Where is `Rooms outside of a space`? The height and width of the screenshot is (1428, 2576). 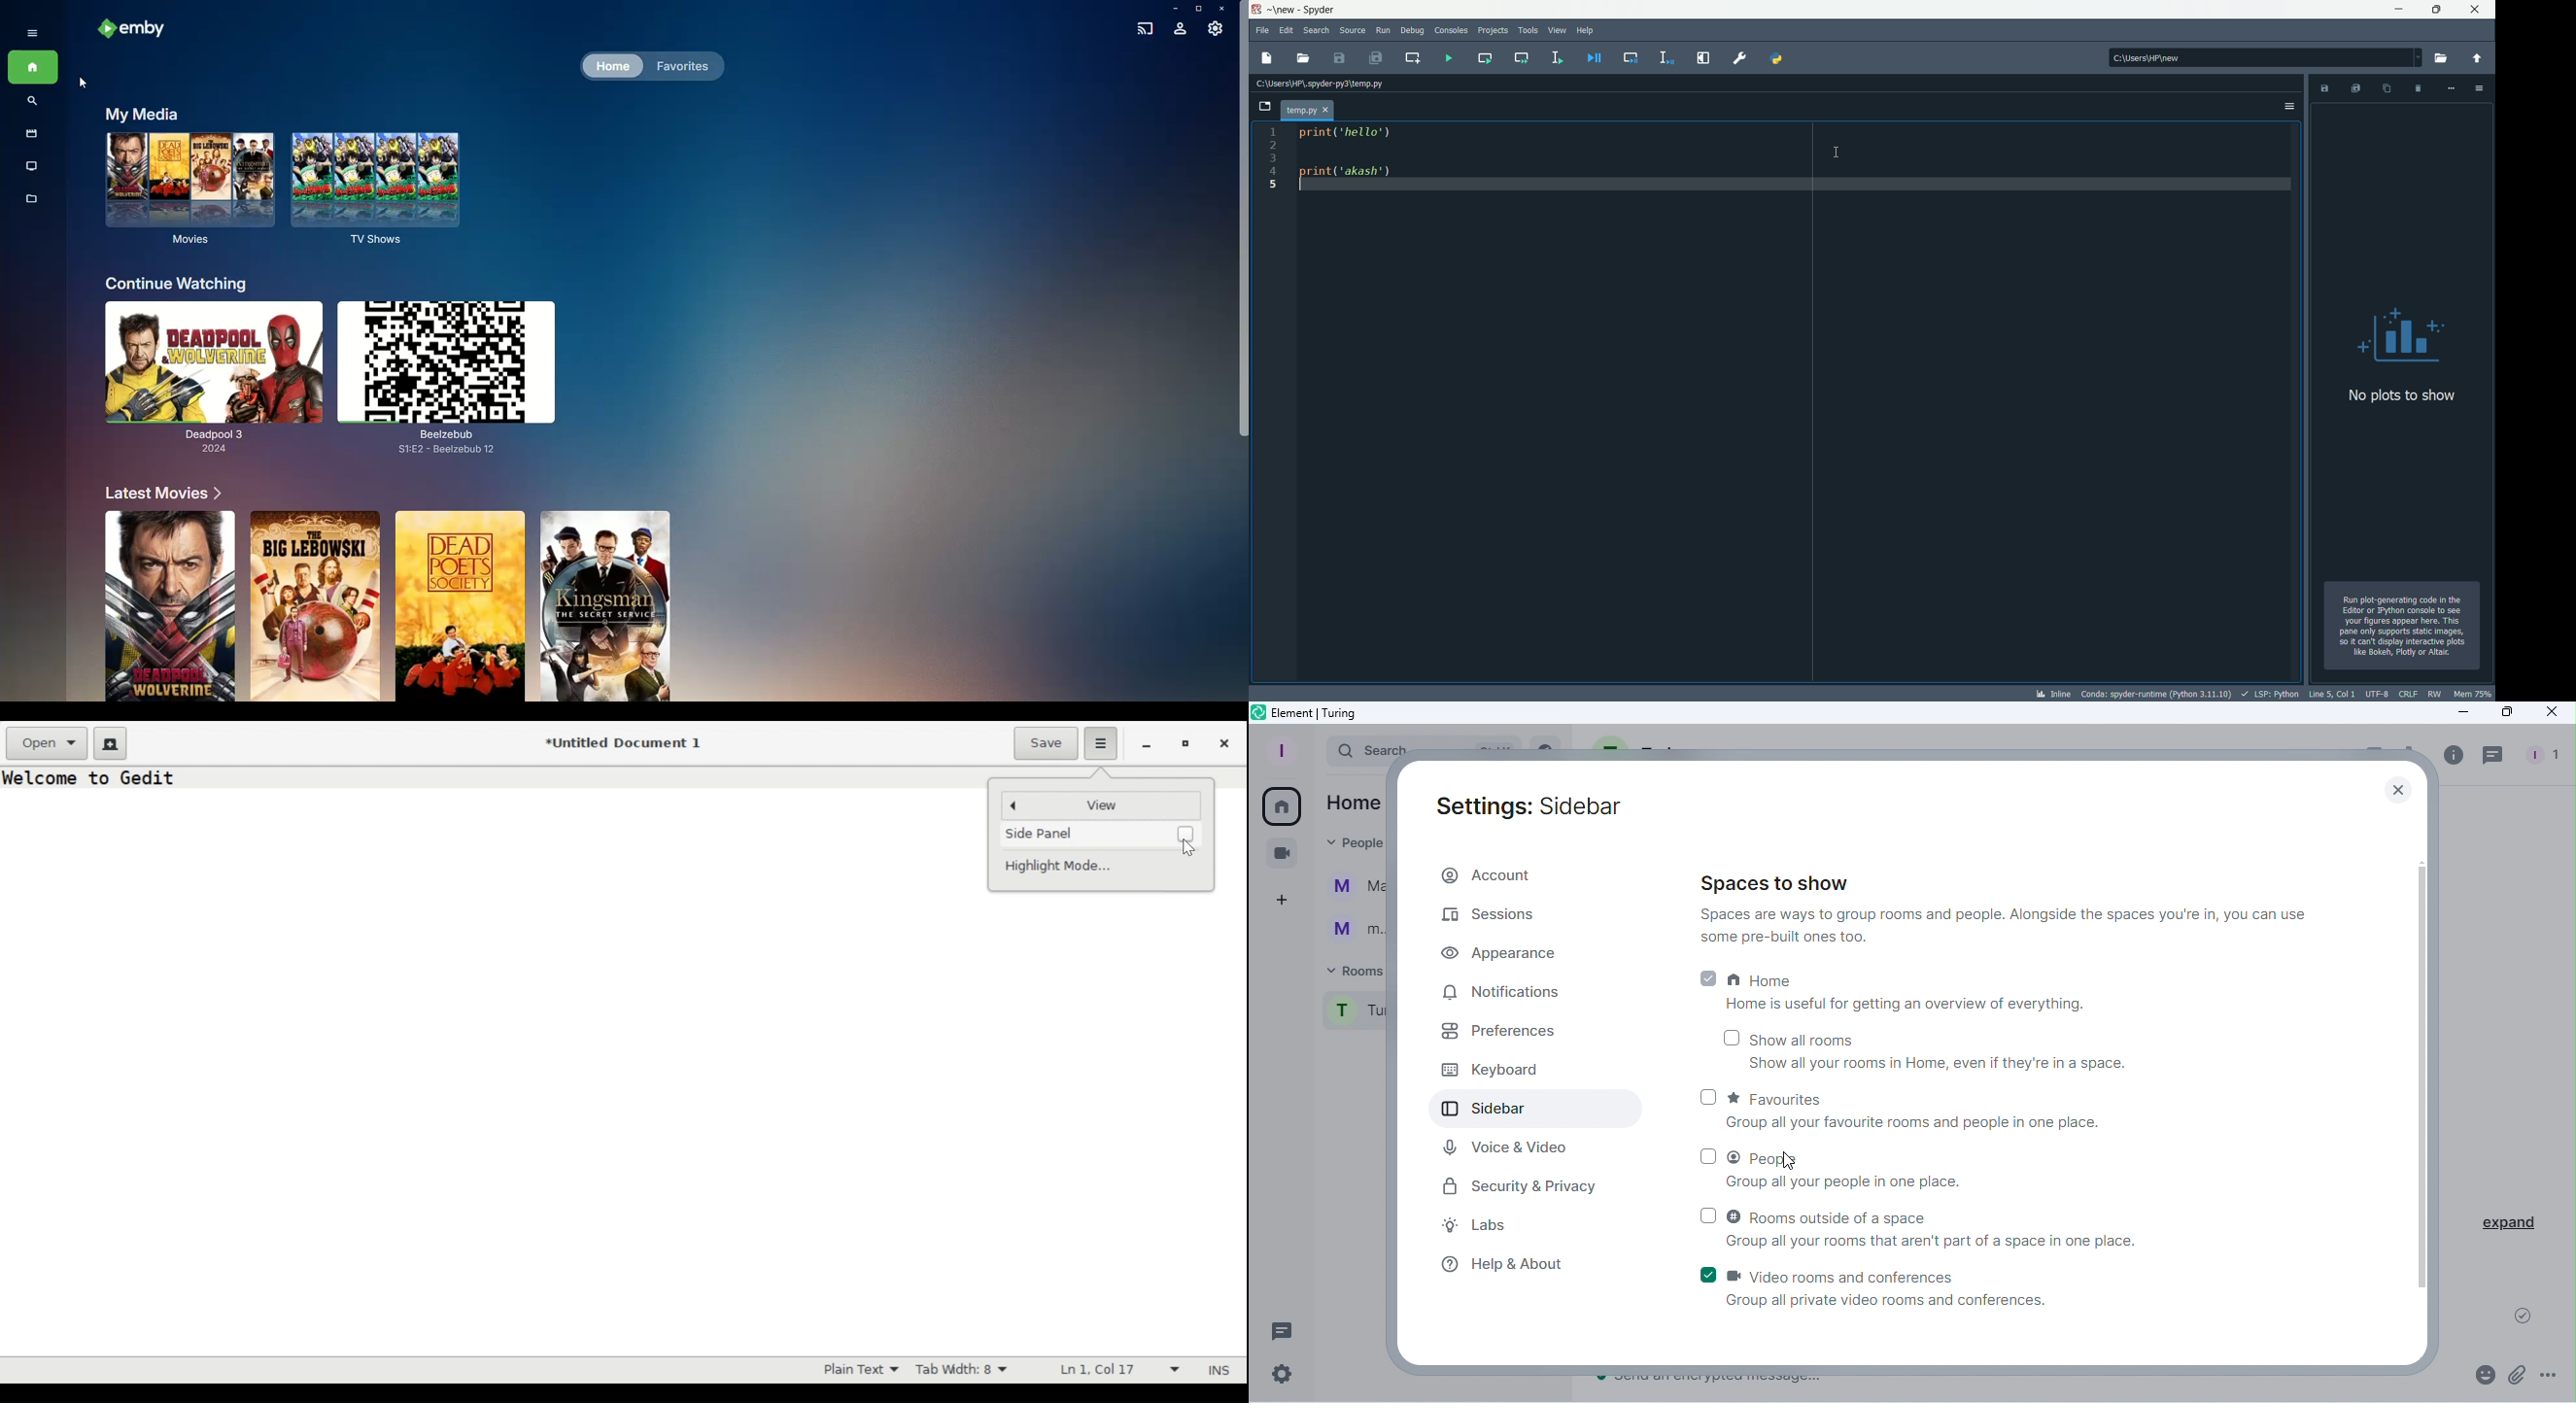
Rooms outside of a space is located at coordinates (1920, 1226).